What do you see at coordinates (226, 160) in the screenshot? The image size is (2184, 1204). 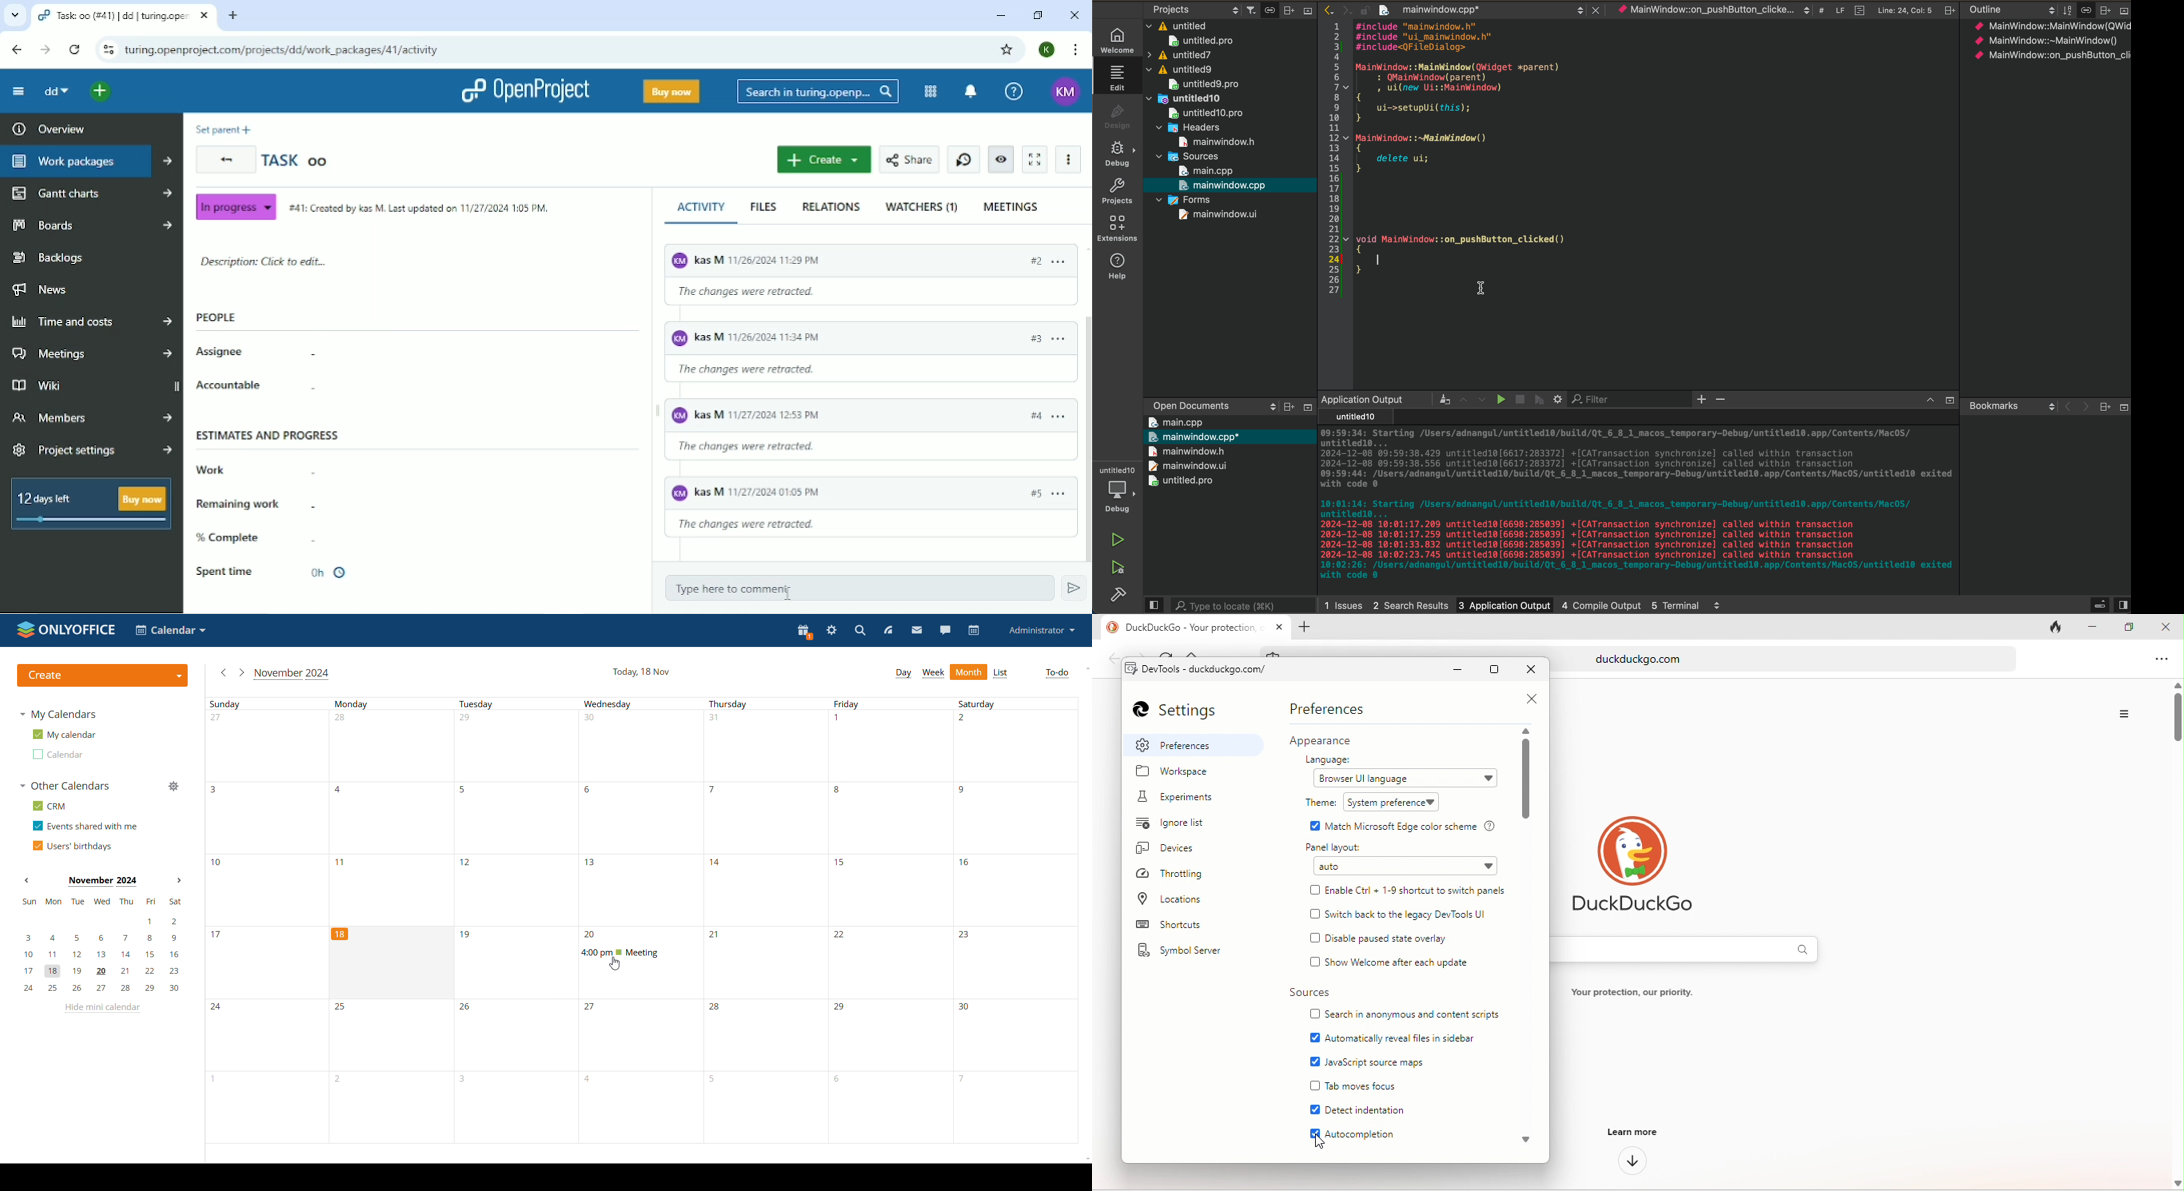 I see `Back` at bounding box center [226, 160].